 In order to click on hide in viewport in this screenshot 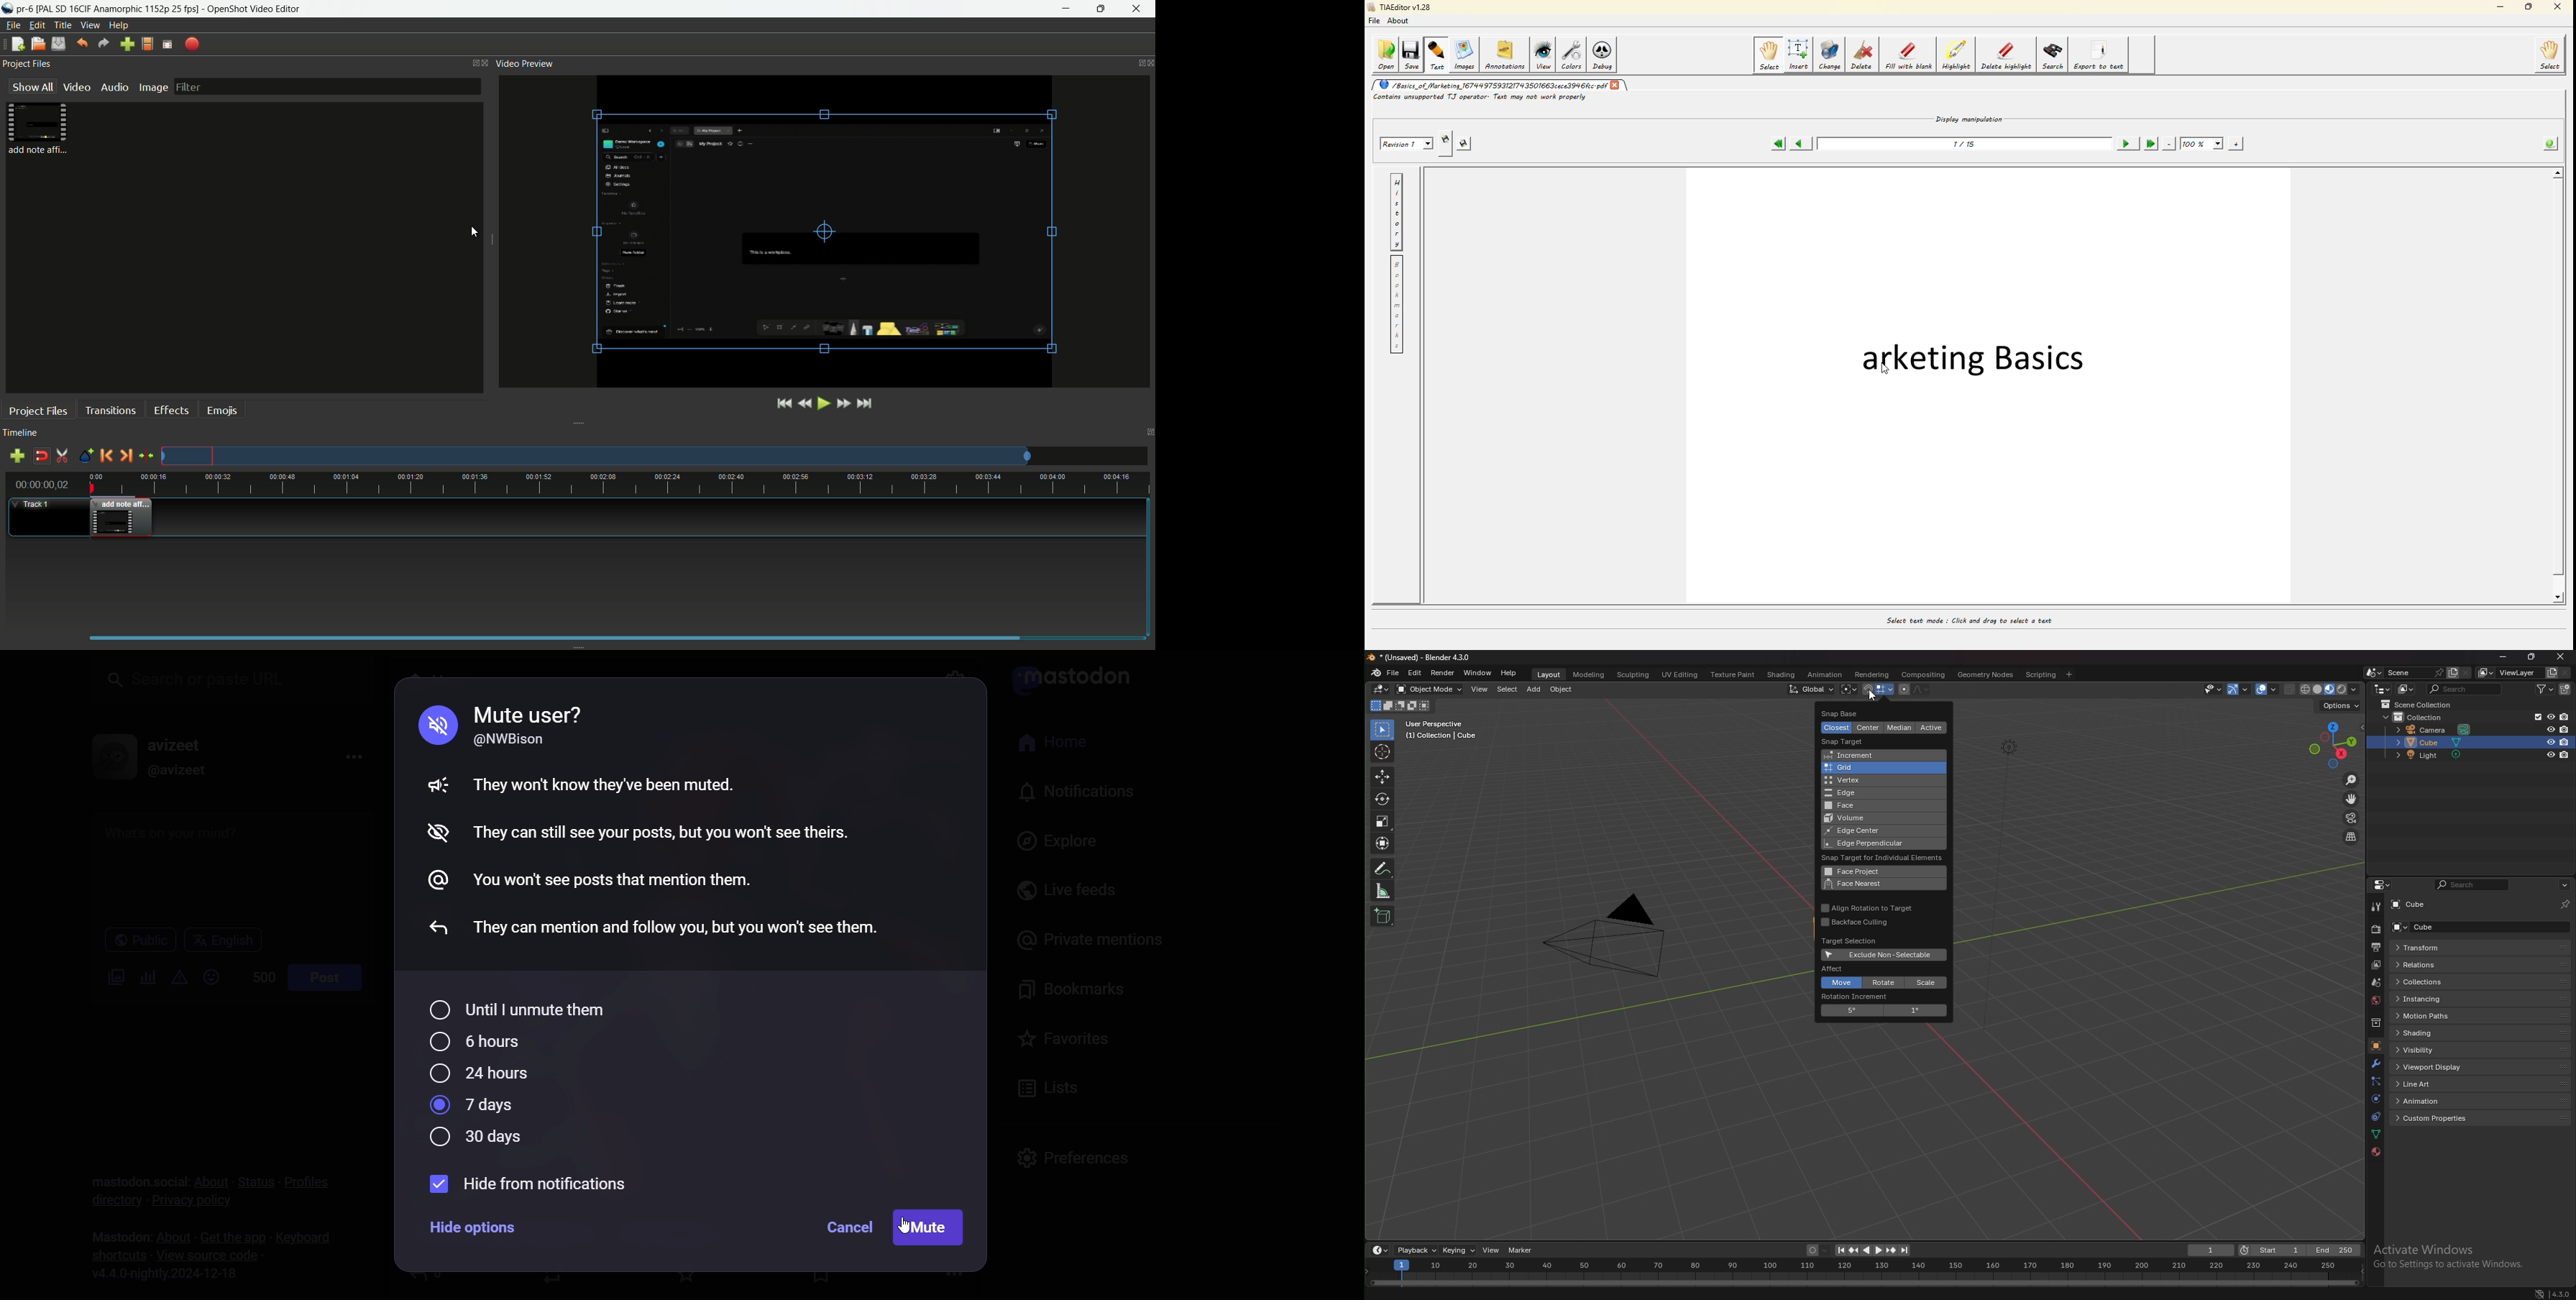, I will do `click(2550, 742)`.